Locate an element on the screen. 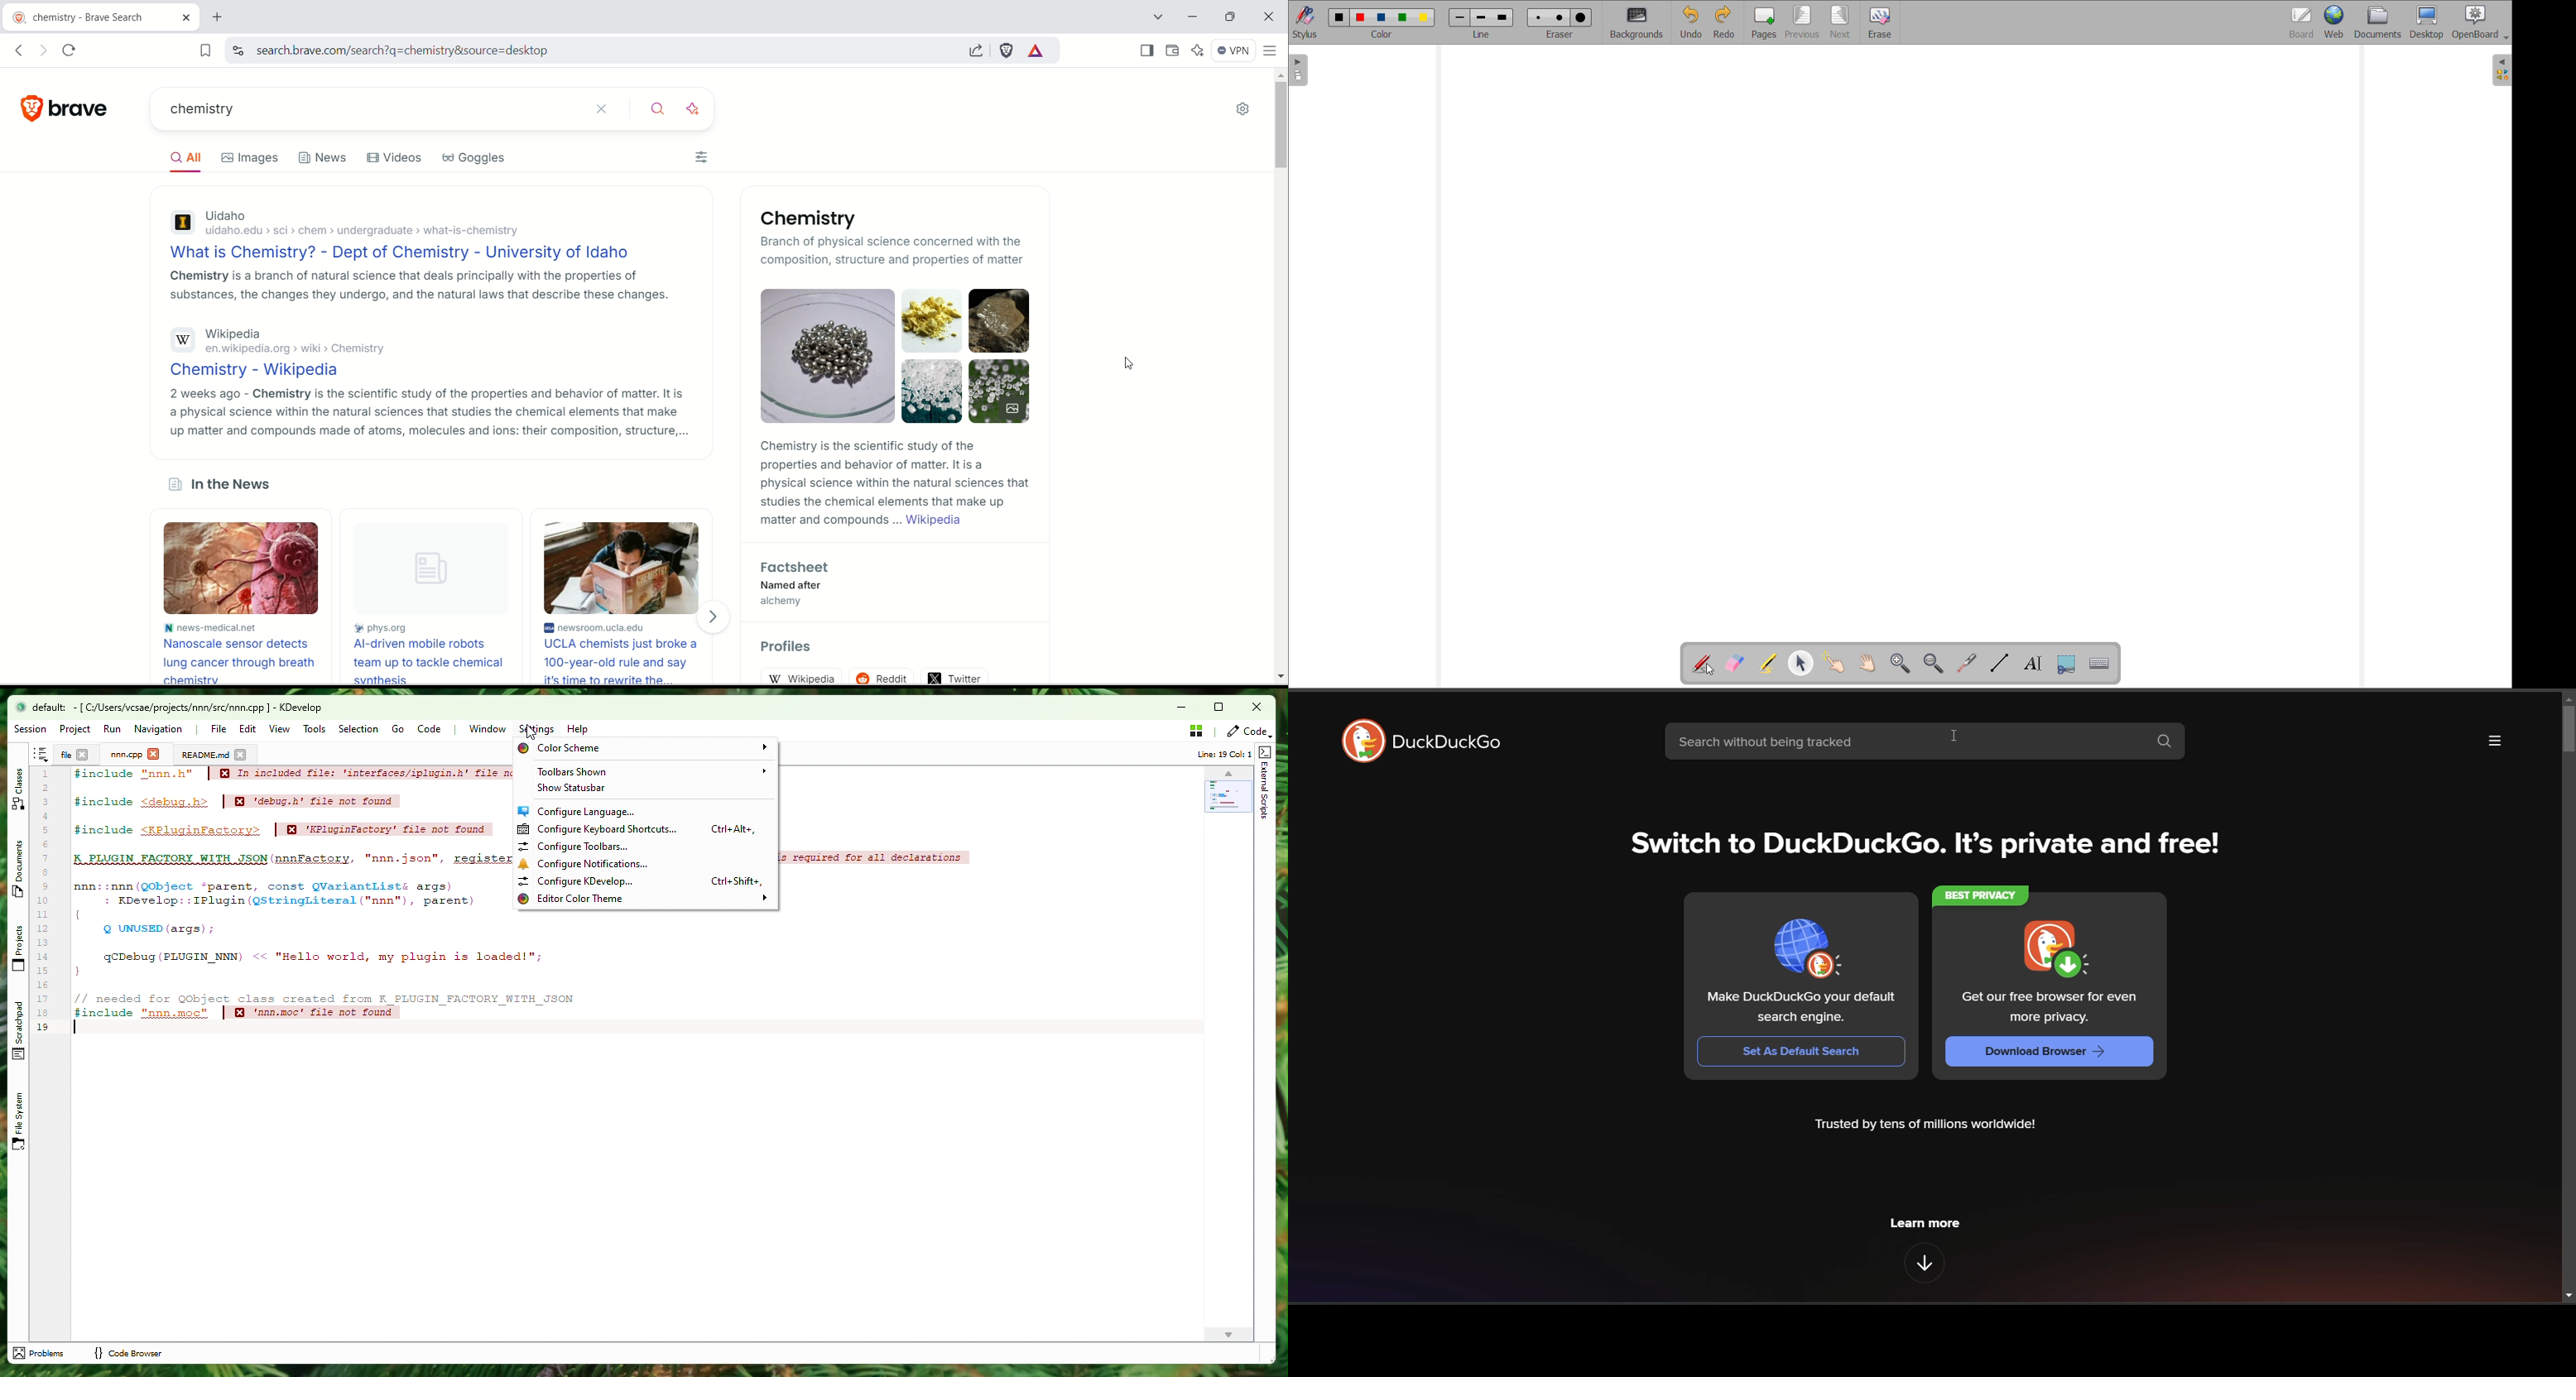  Configure language is located at coordinates (627, 812).